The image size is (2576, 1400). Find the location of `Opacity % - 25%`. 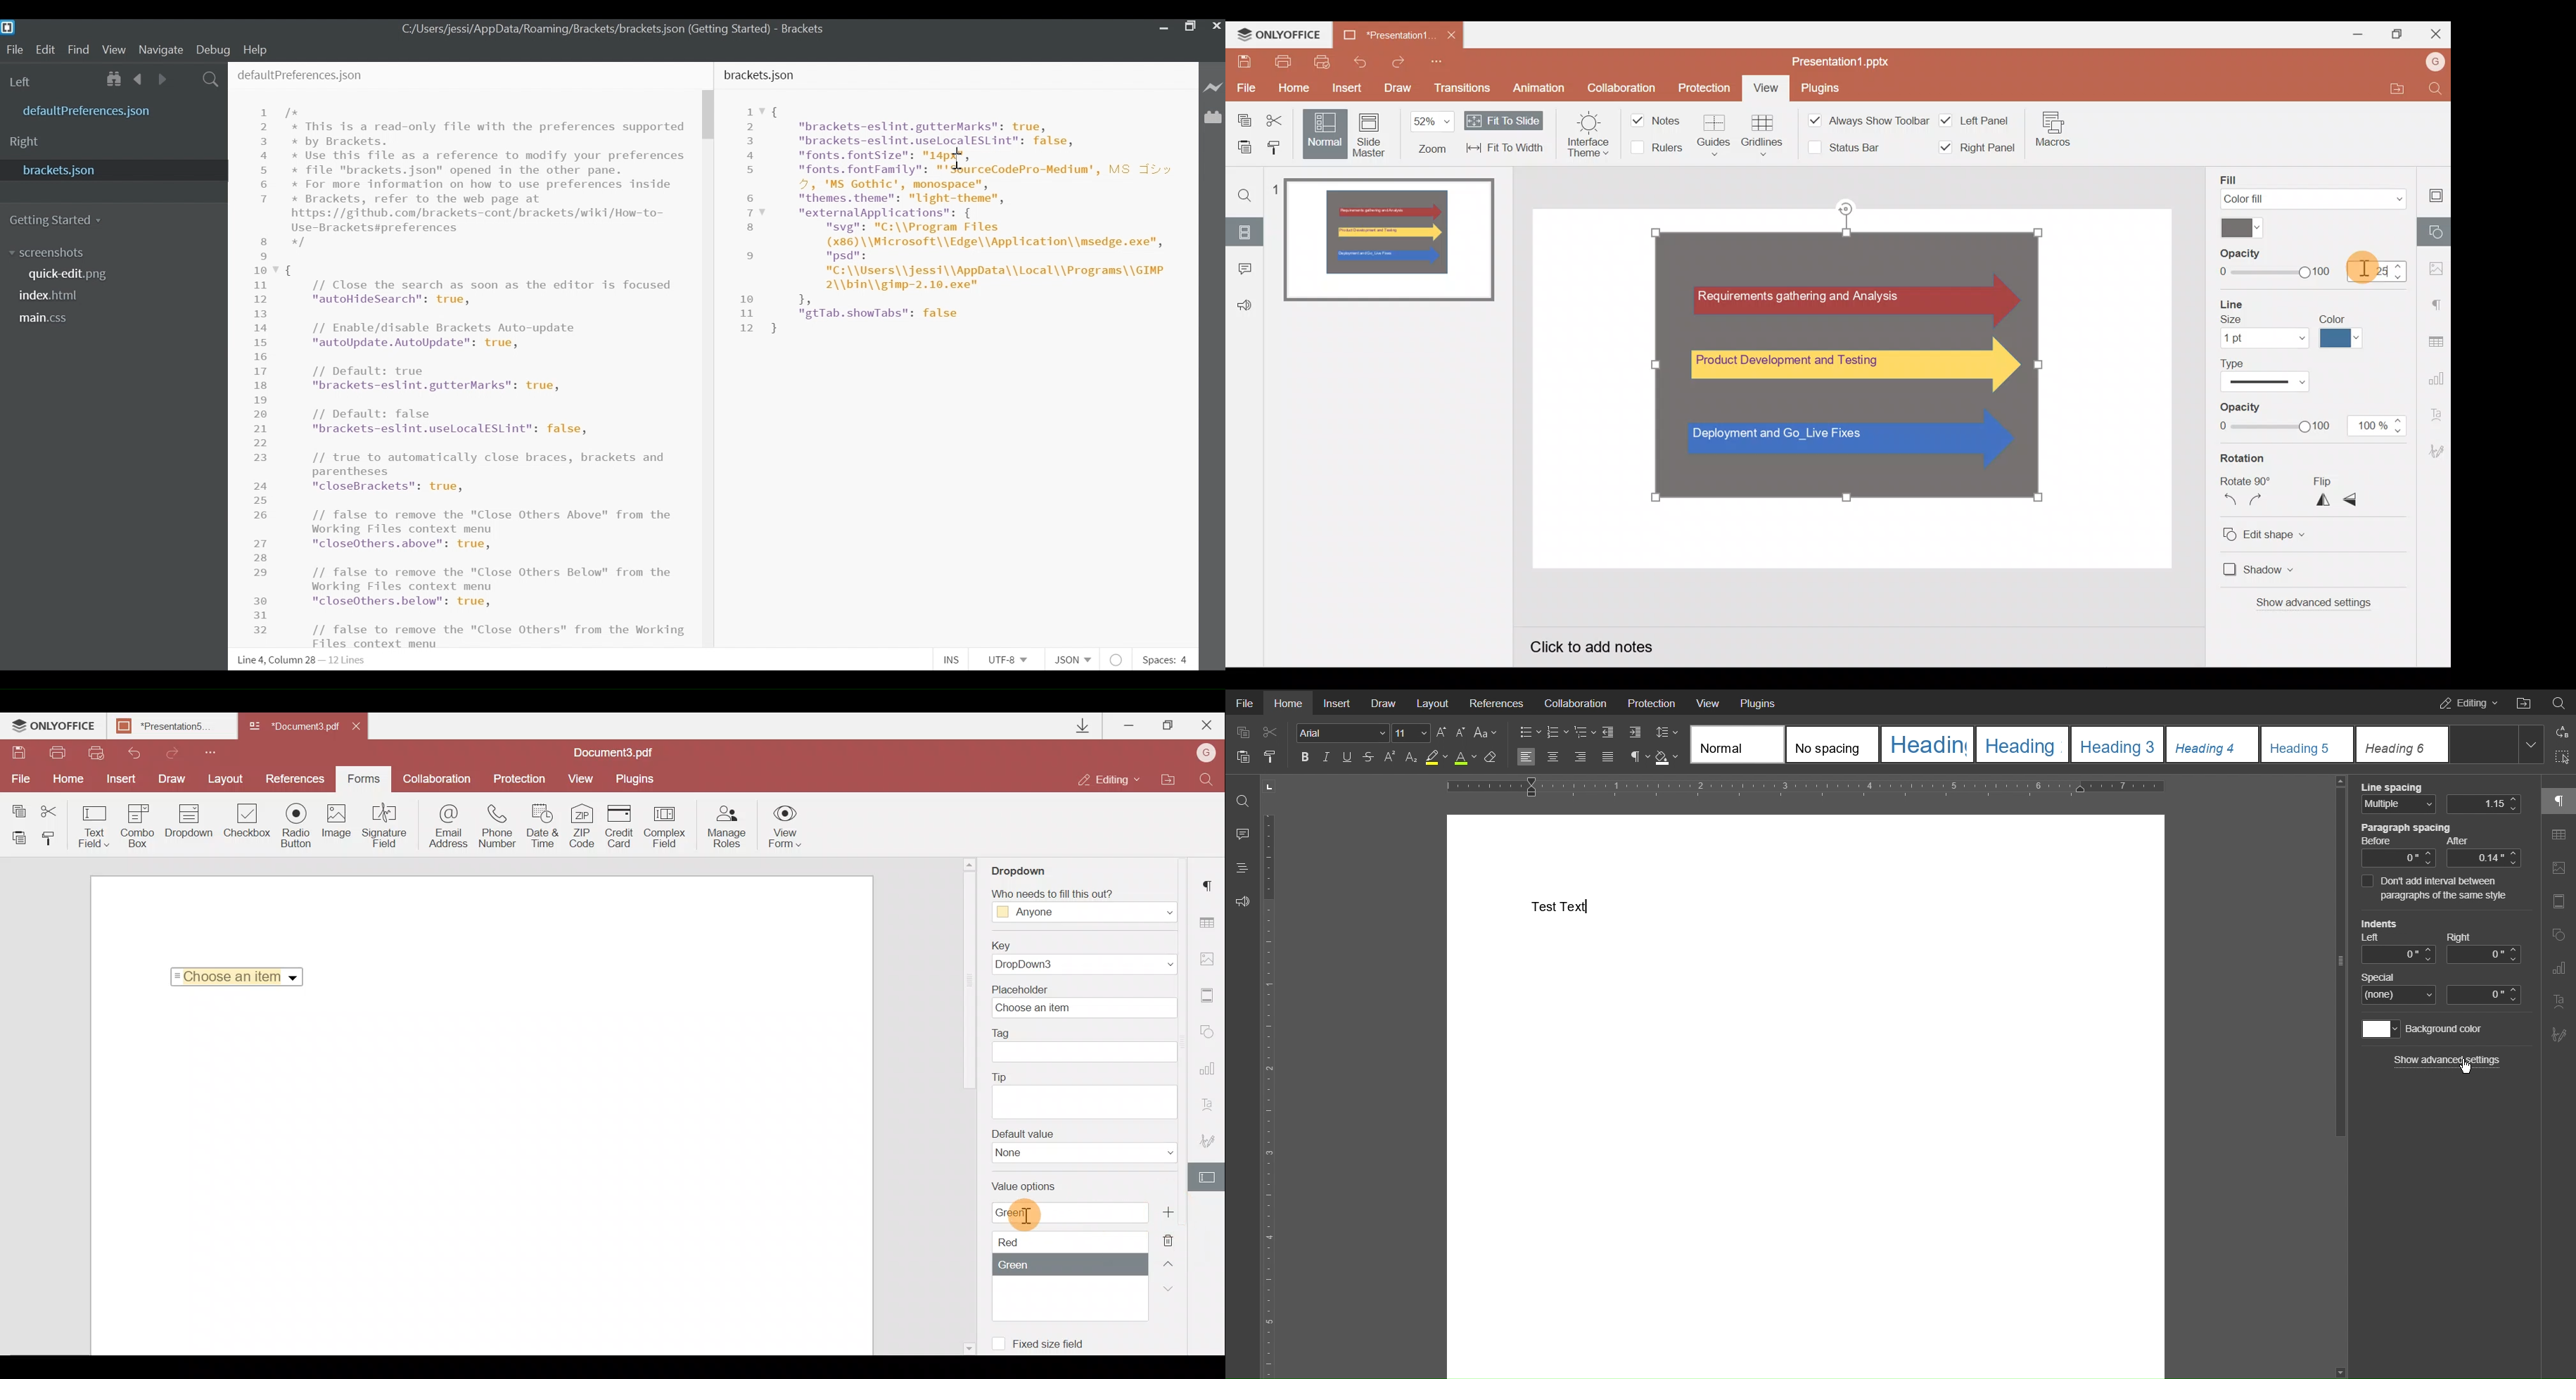

Opacity % - 25% is located at coordinates (2381, 271).